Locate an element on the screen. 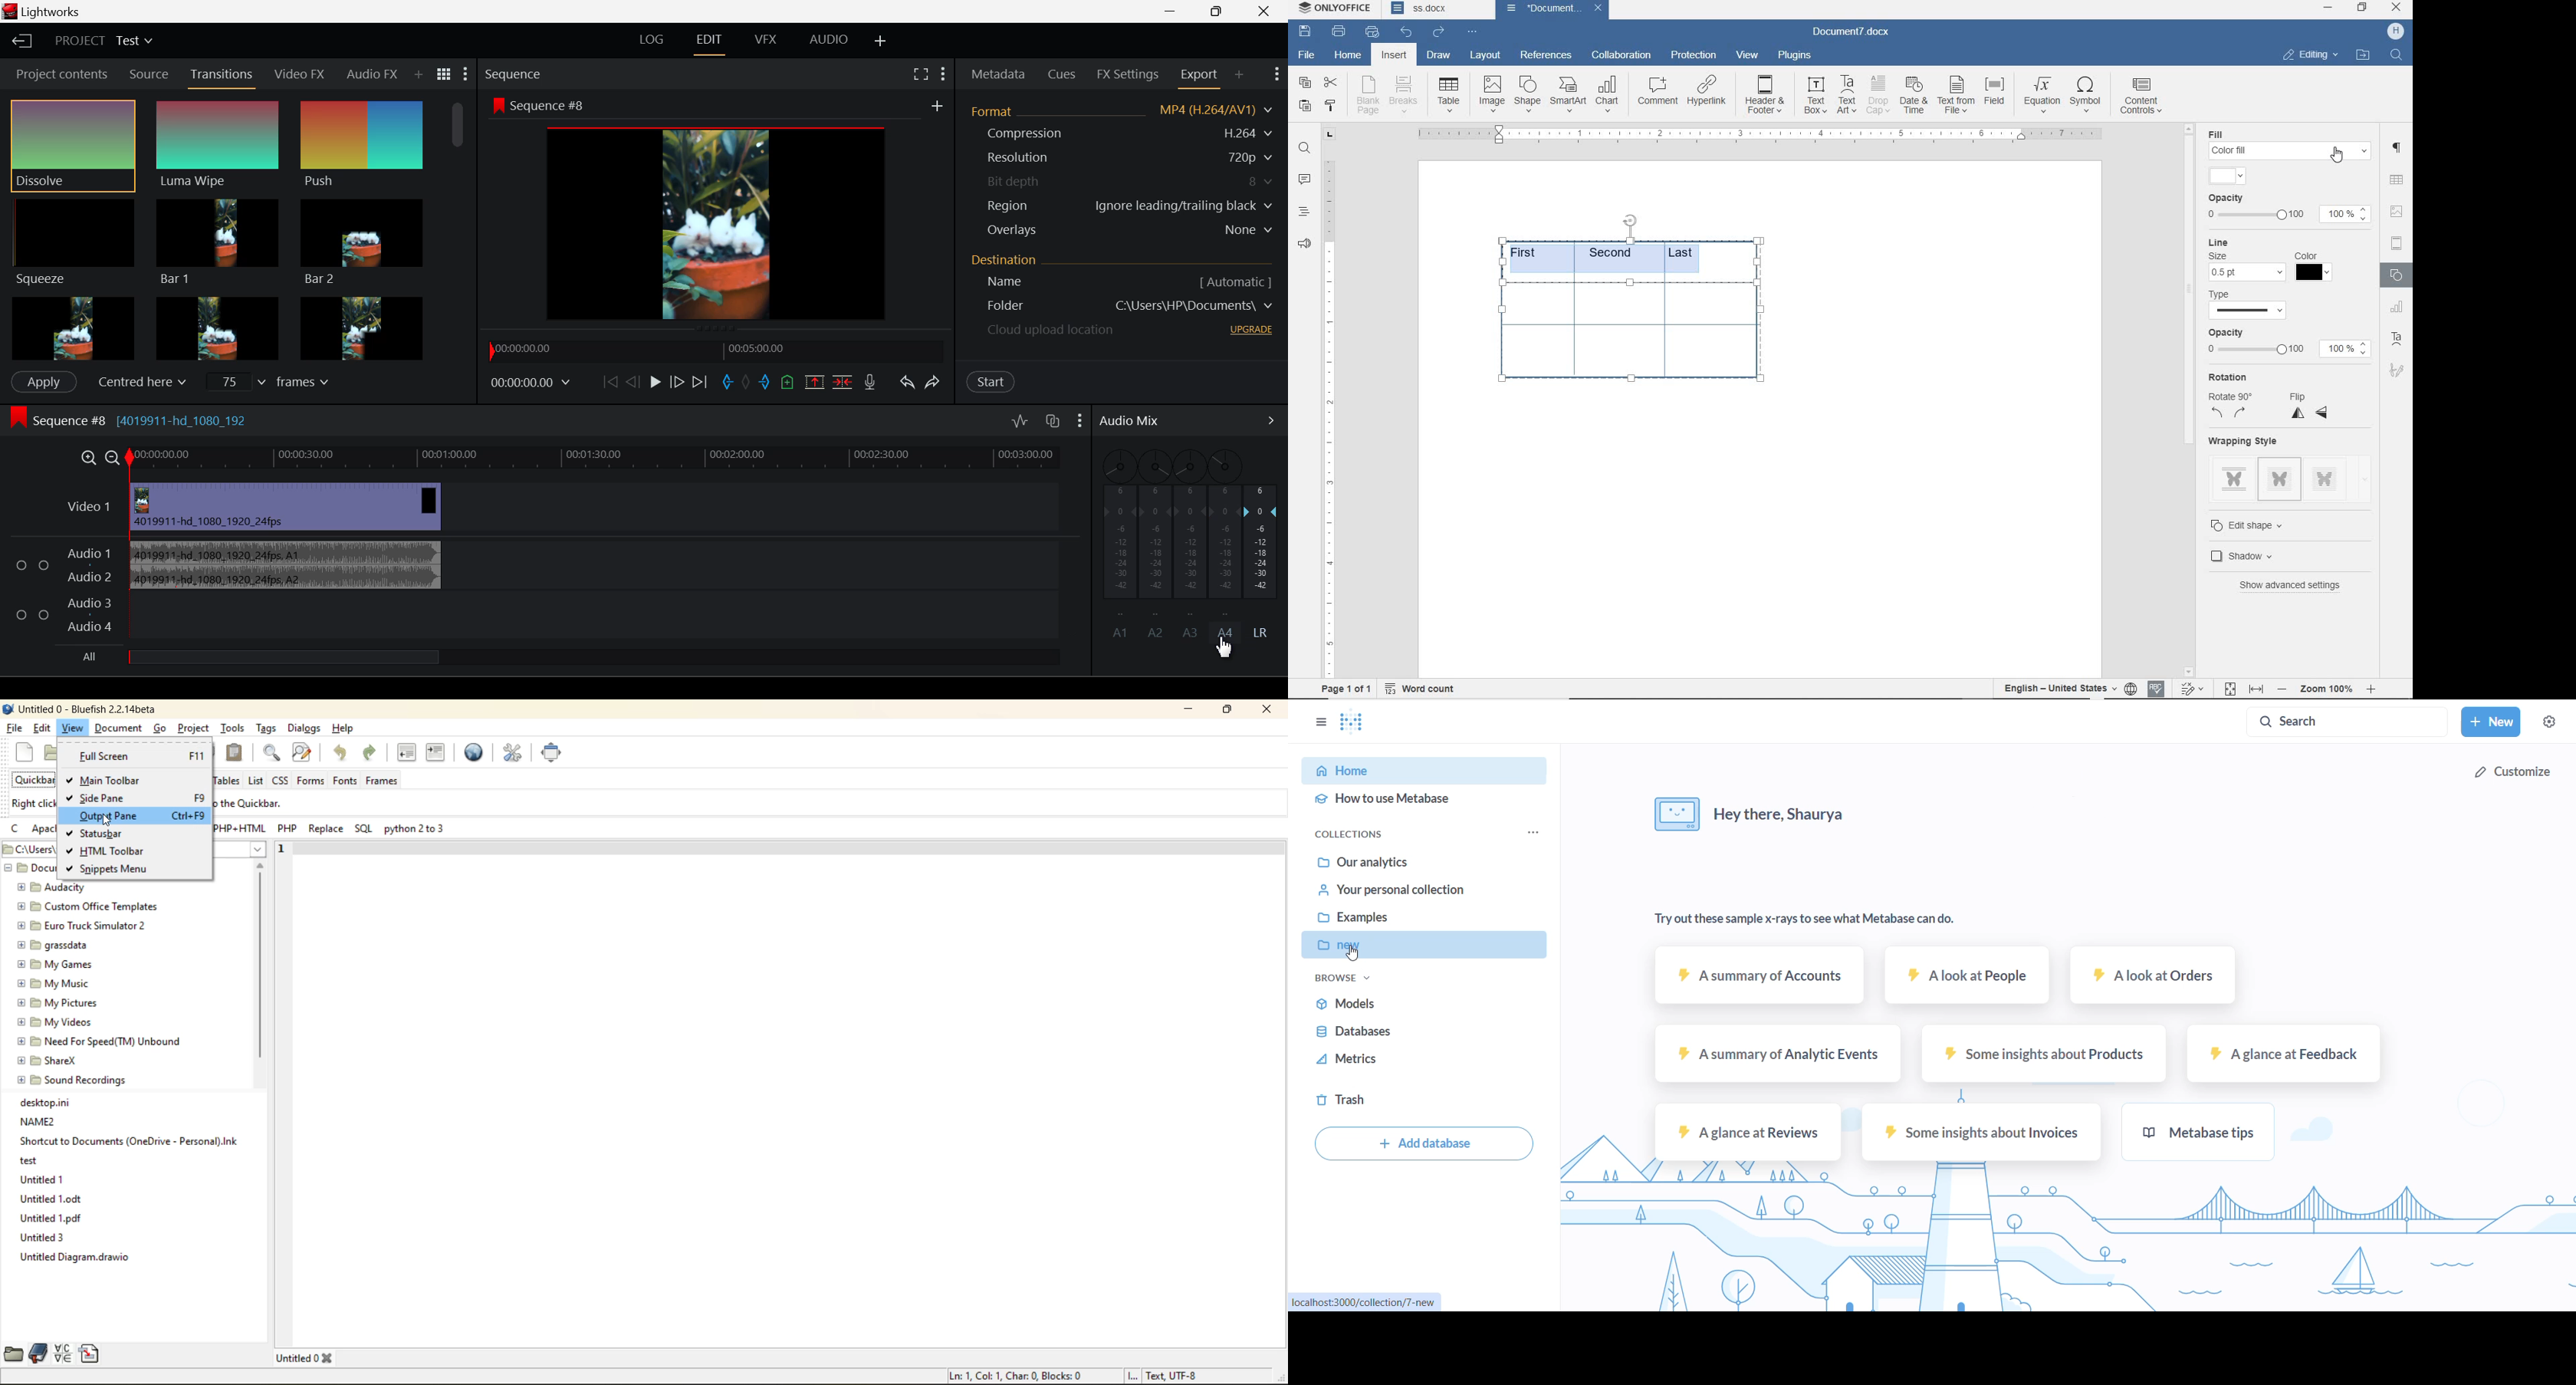 This screenshot has height=1400, width=2576. document is located at coordinates (1540, 8).